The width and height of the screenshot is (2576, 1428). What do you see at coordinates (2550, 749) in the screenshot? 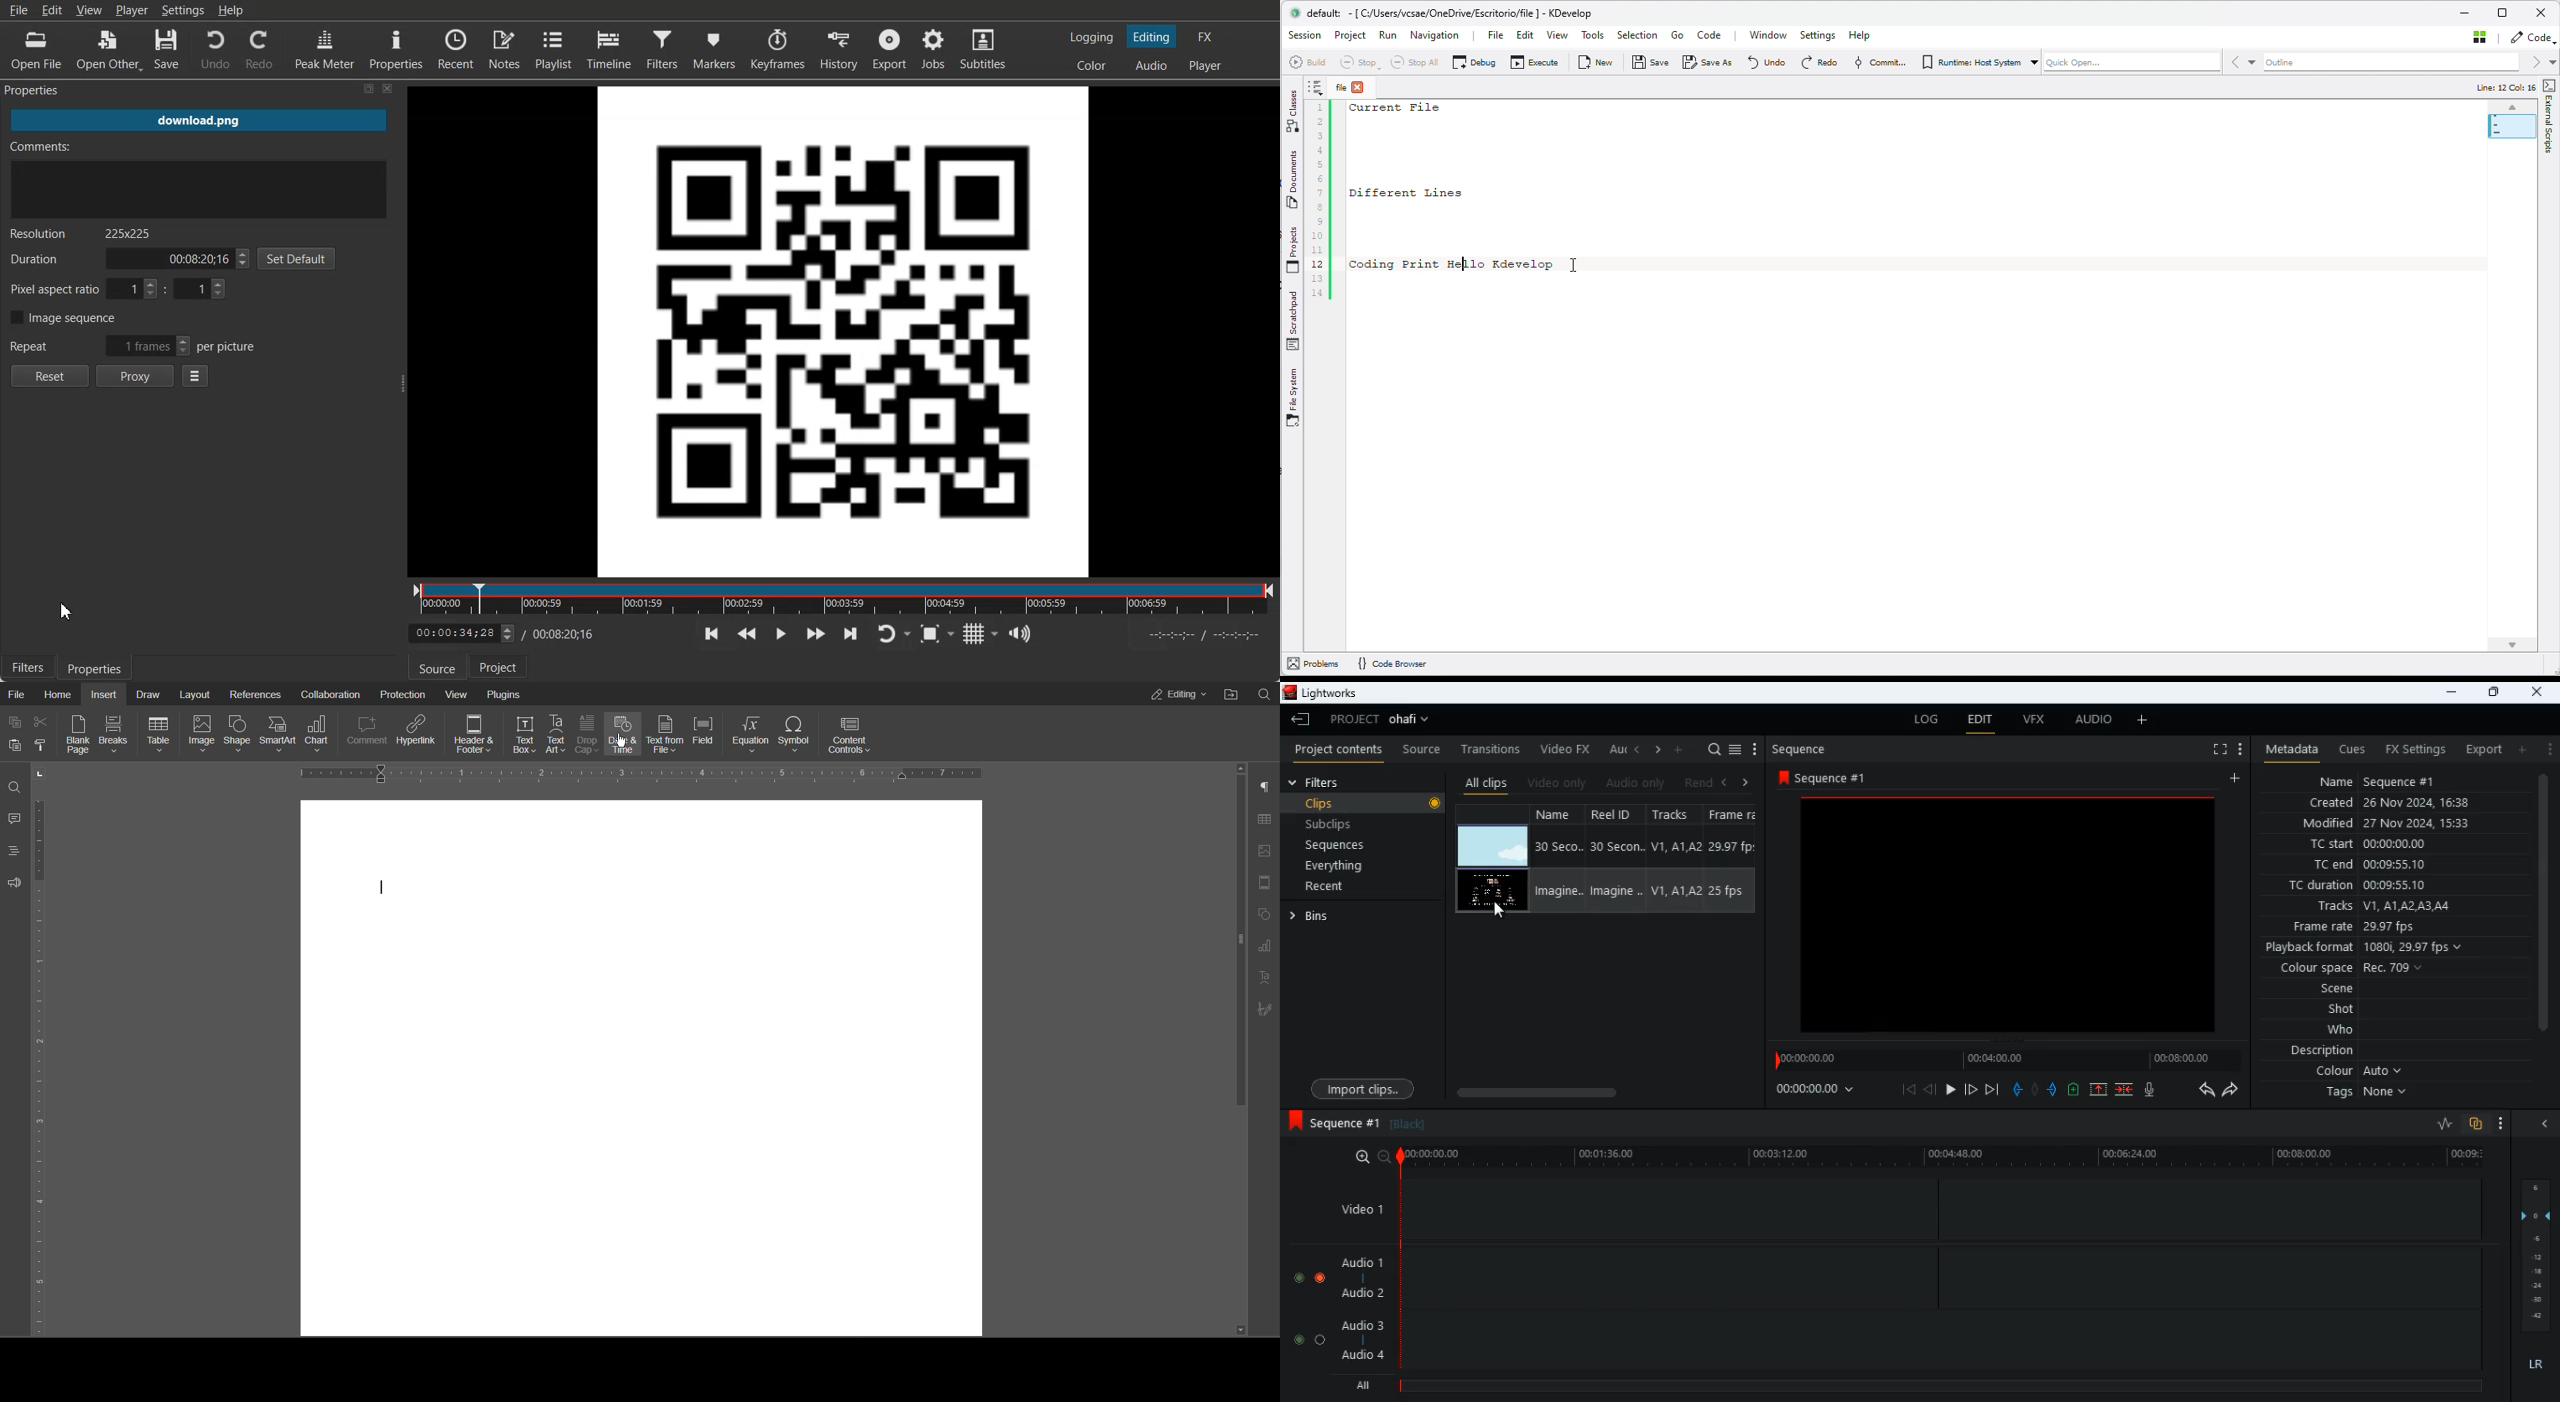
I see `more` at bounding box center [2550, 749].